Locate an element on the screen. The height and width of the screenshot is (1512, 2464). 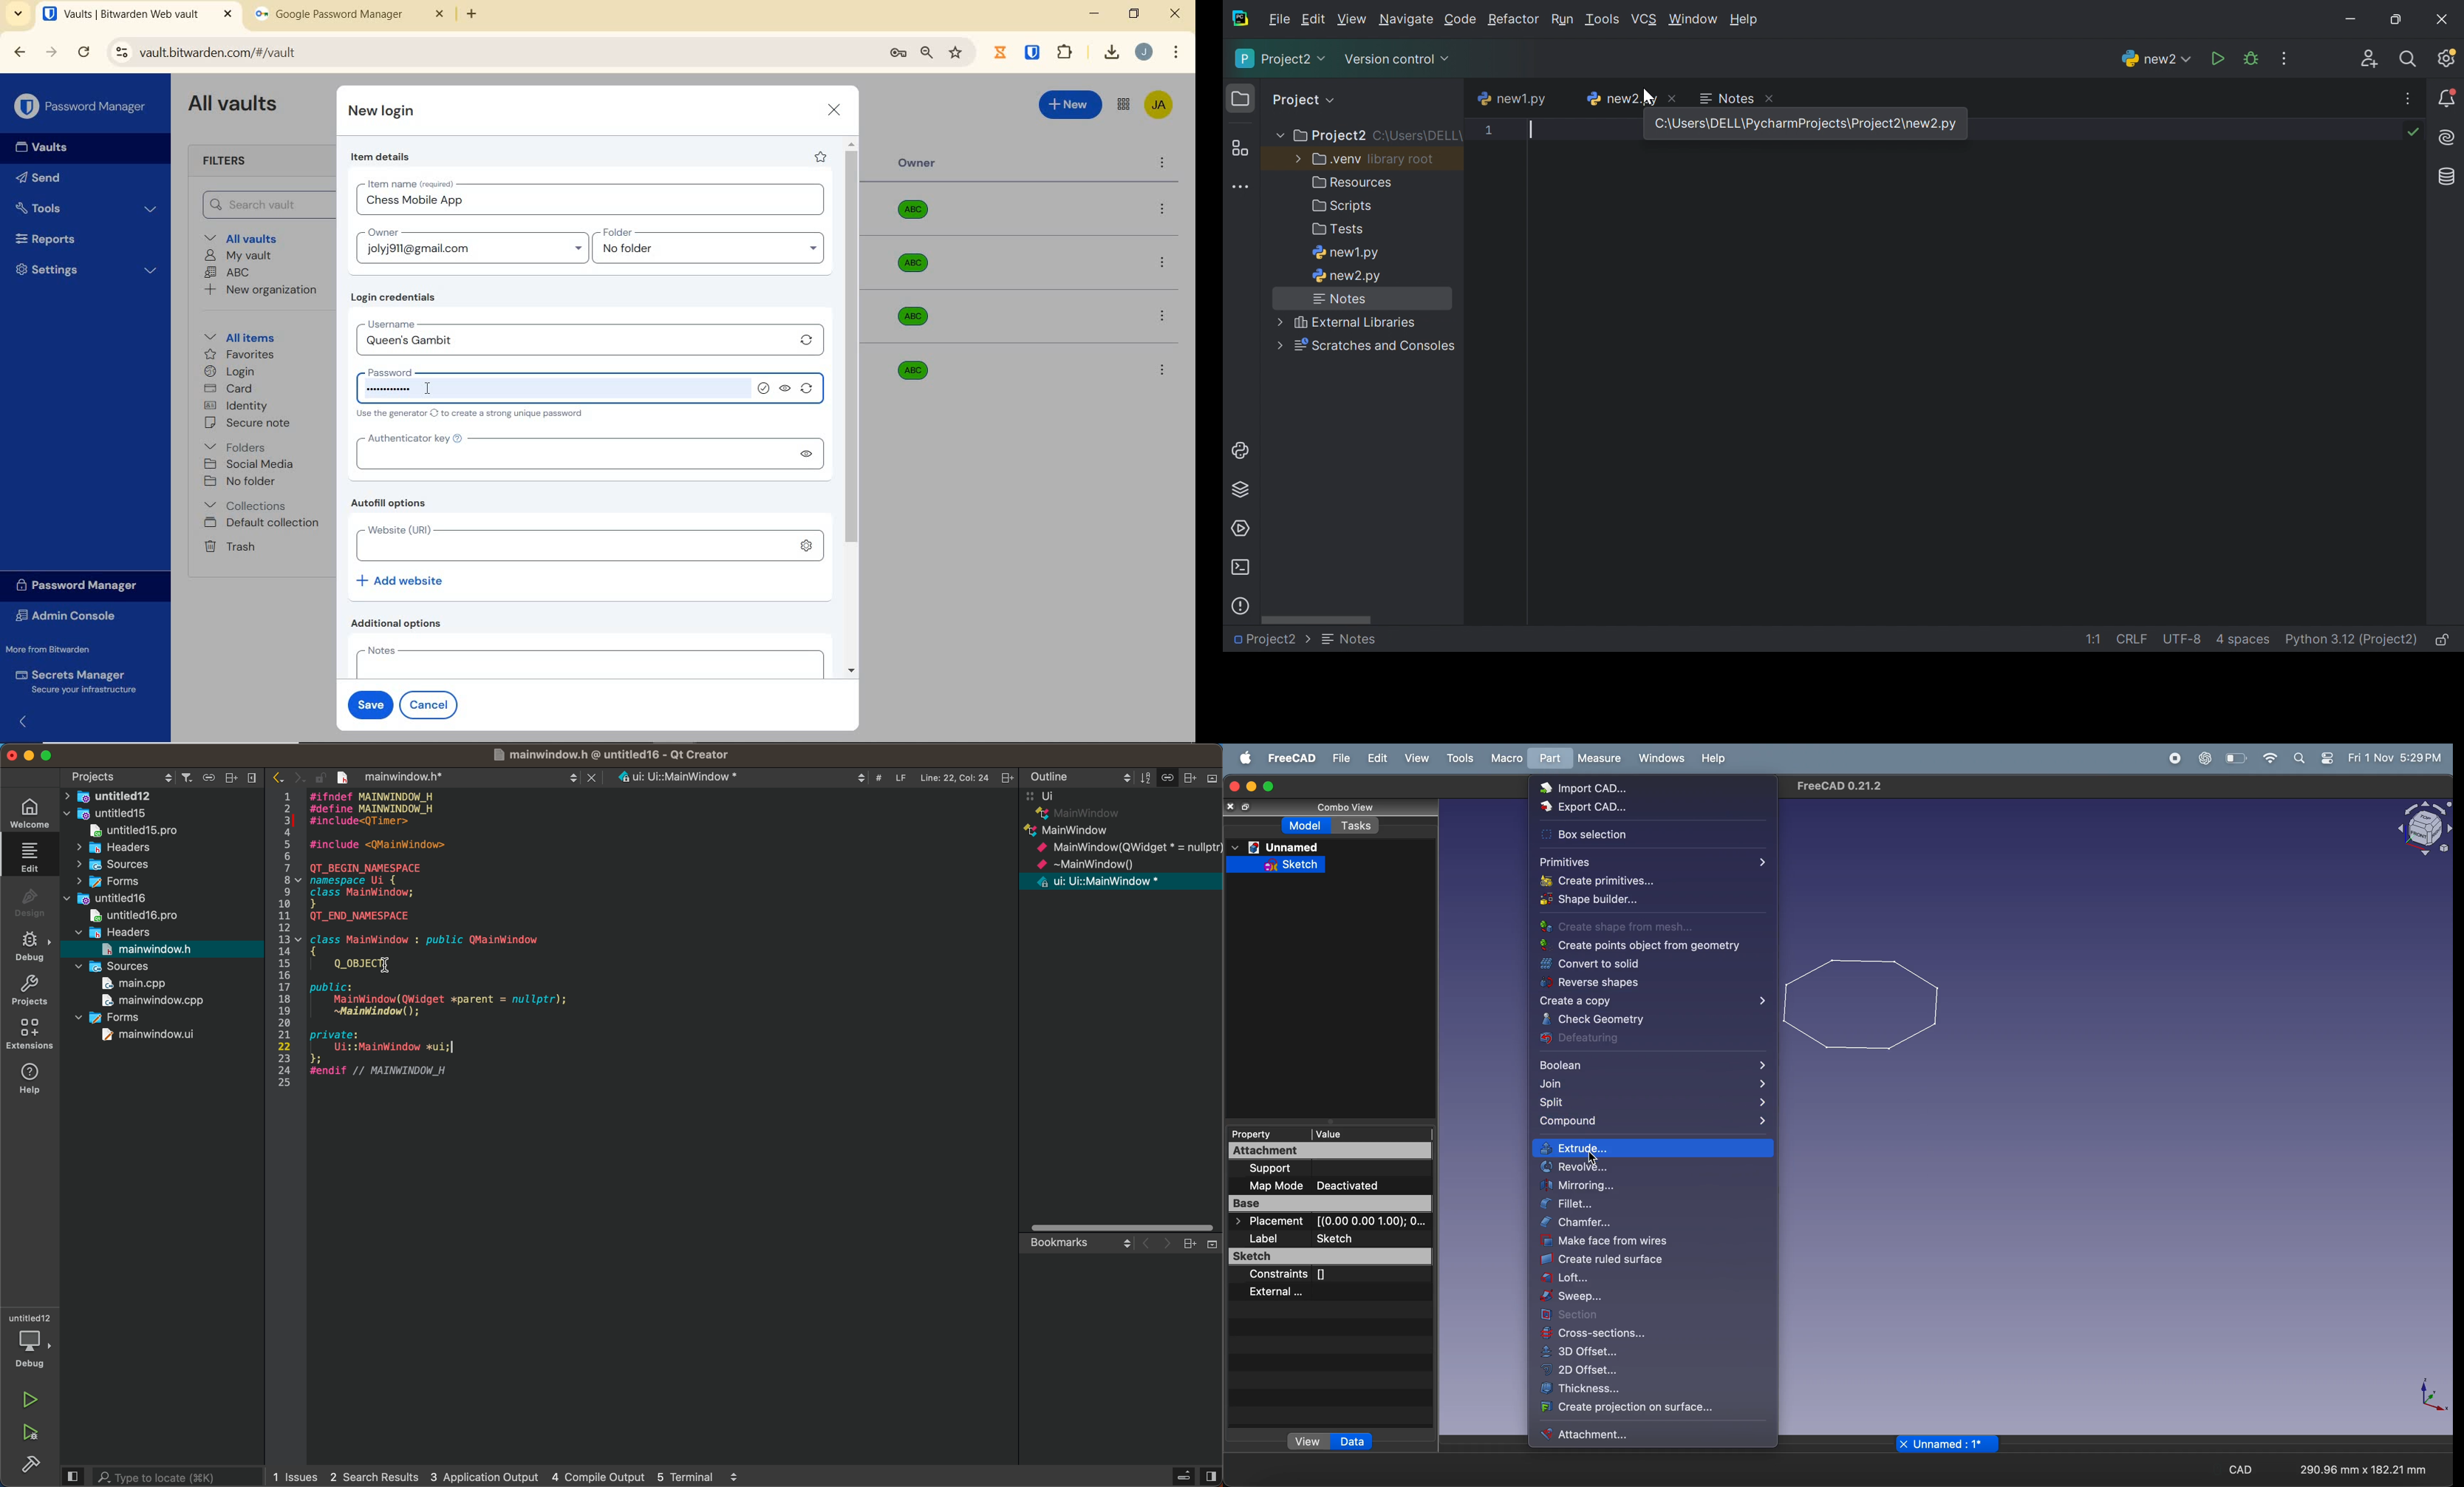
No folder is located at coordinates (242, 482).